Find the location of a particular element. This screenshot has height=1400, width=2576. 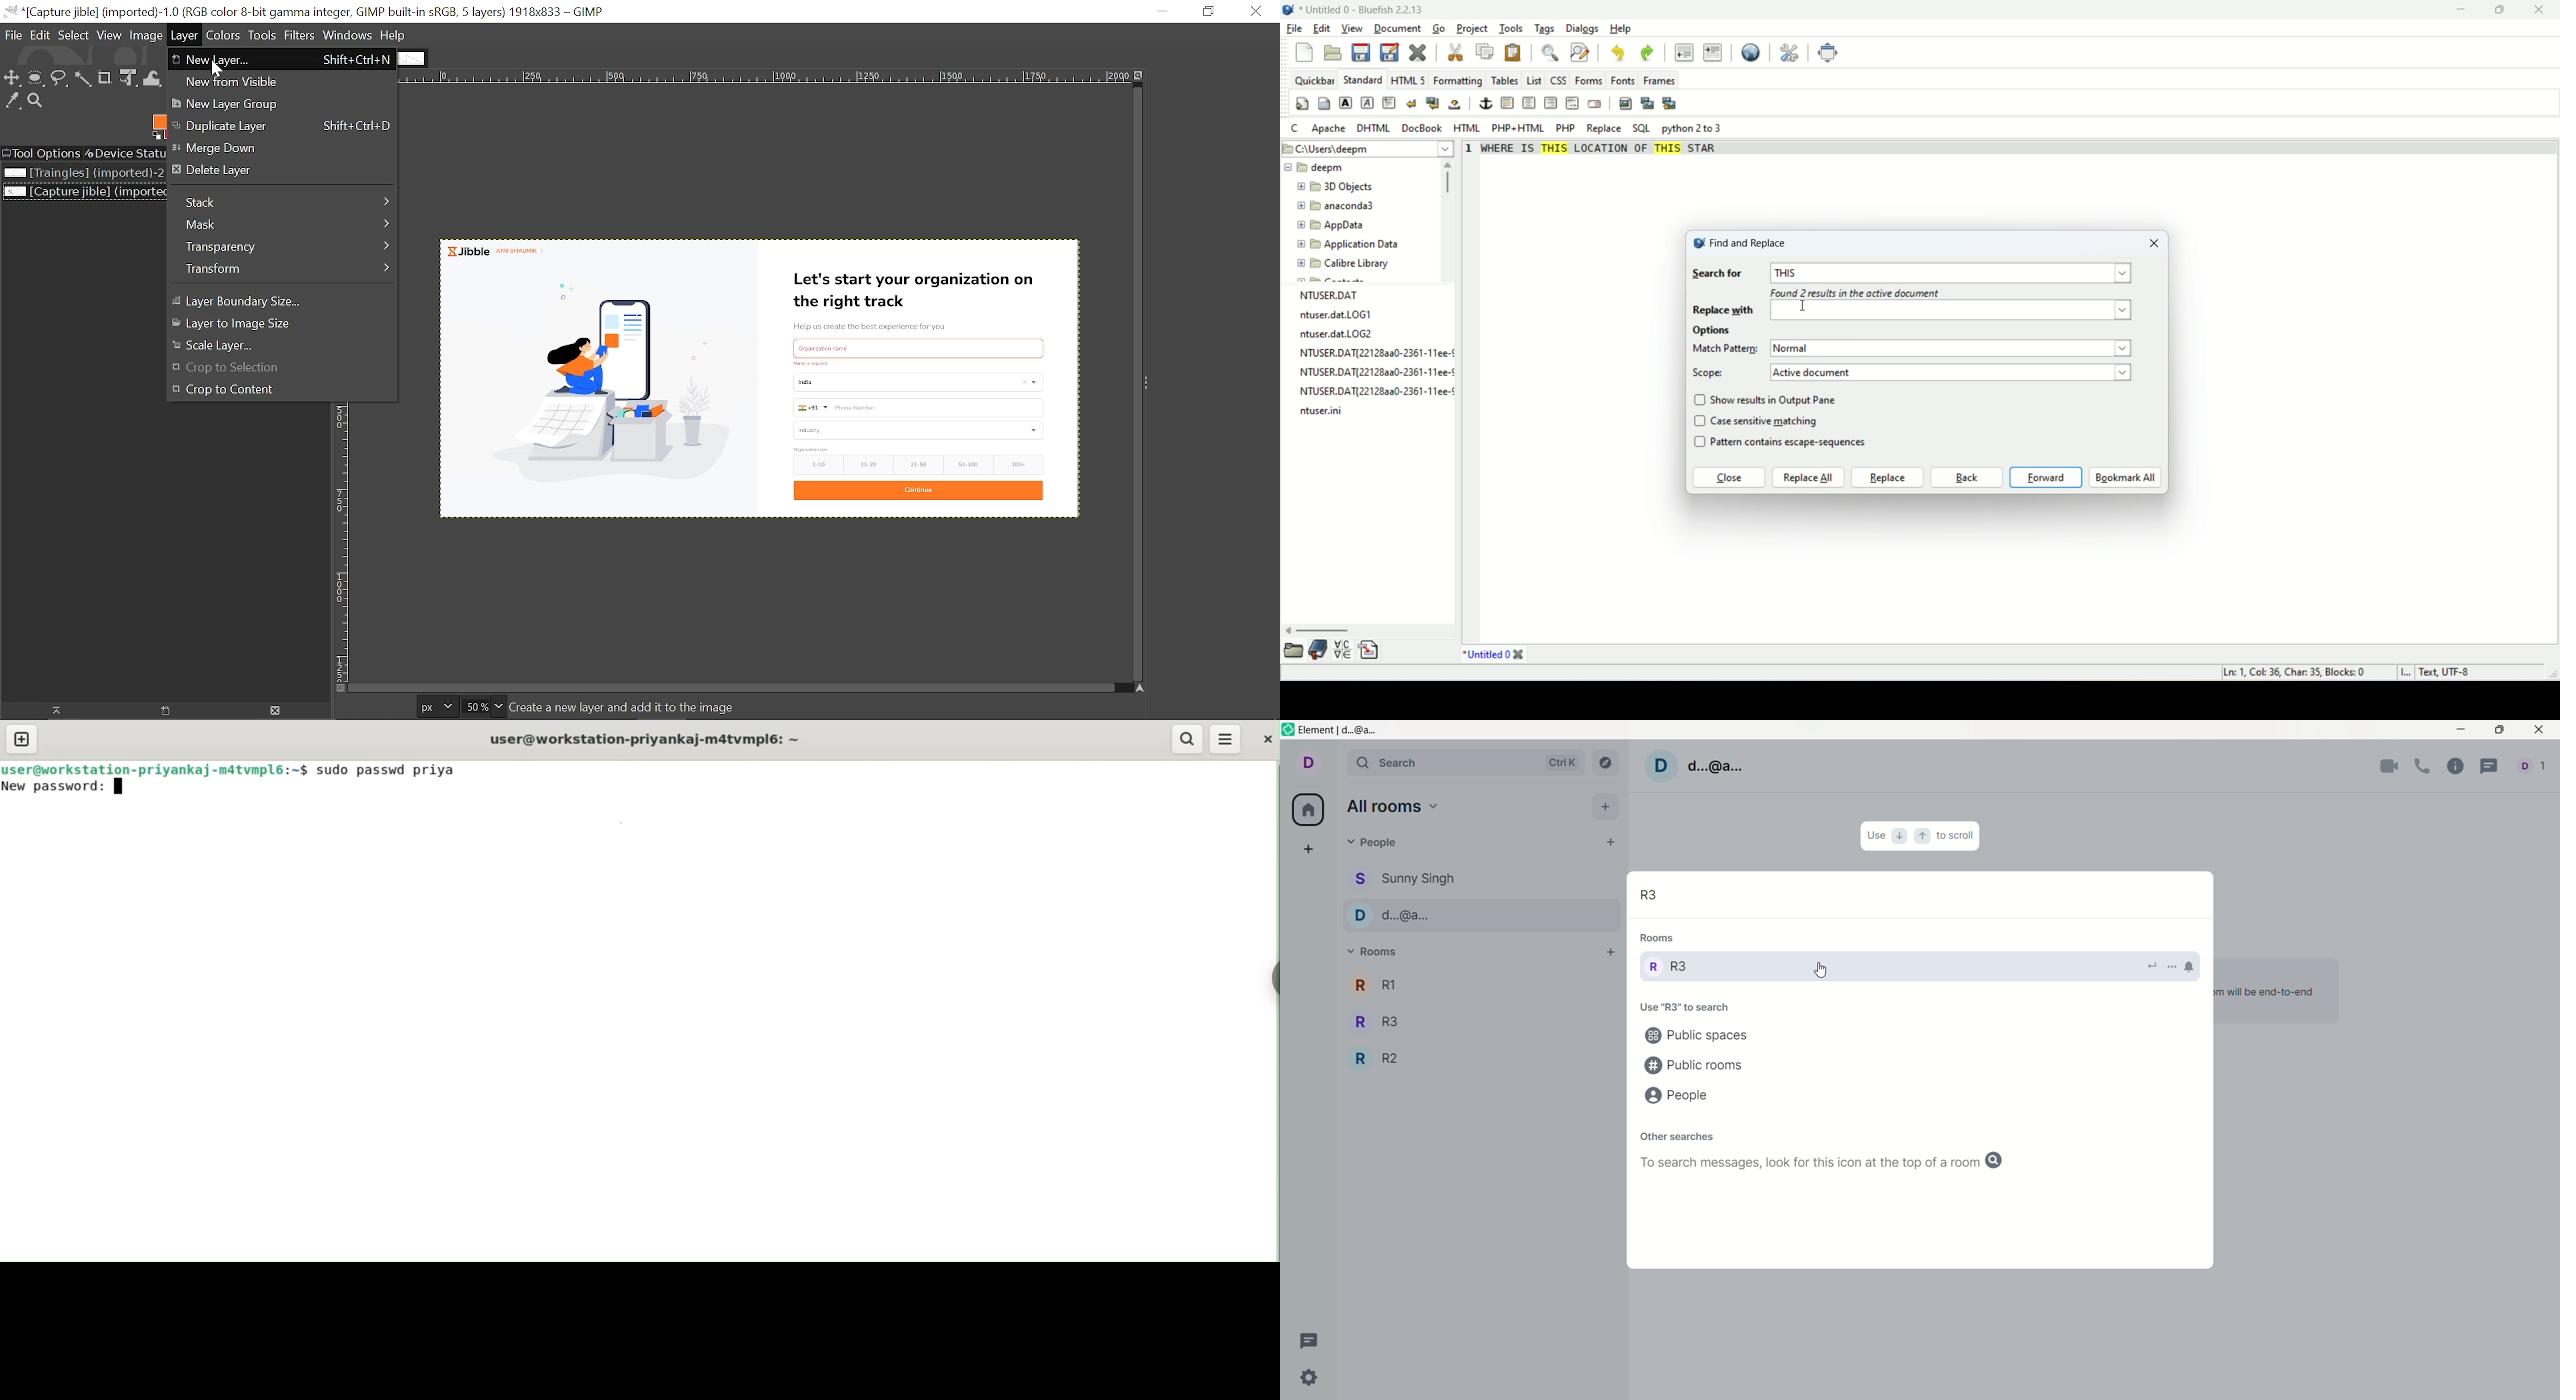

to room is located at coordinates (2151, 963).